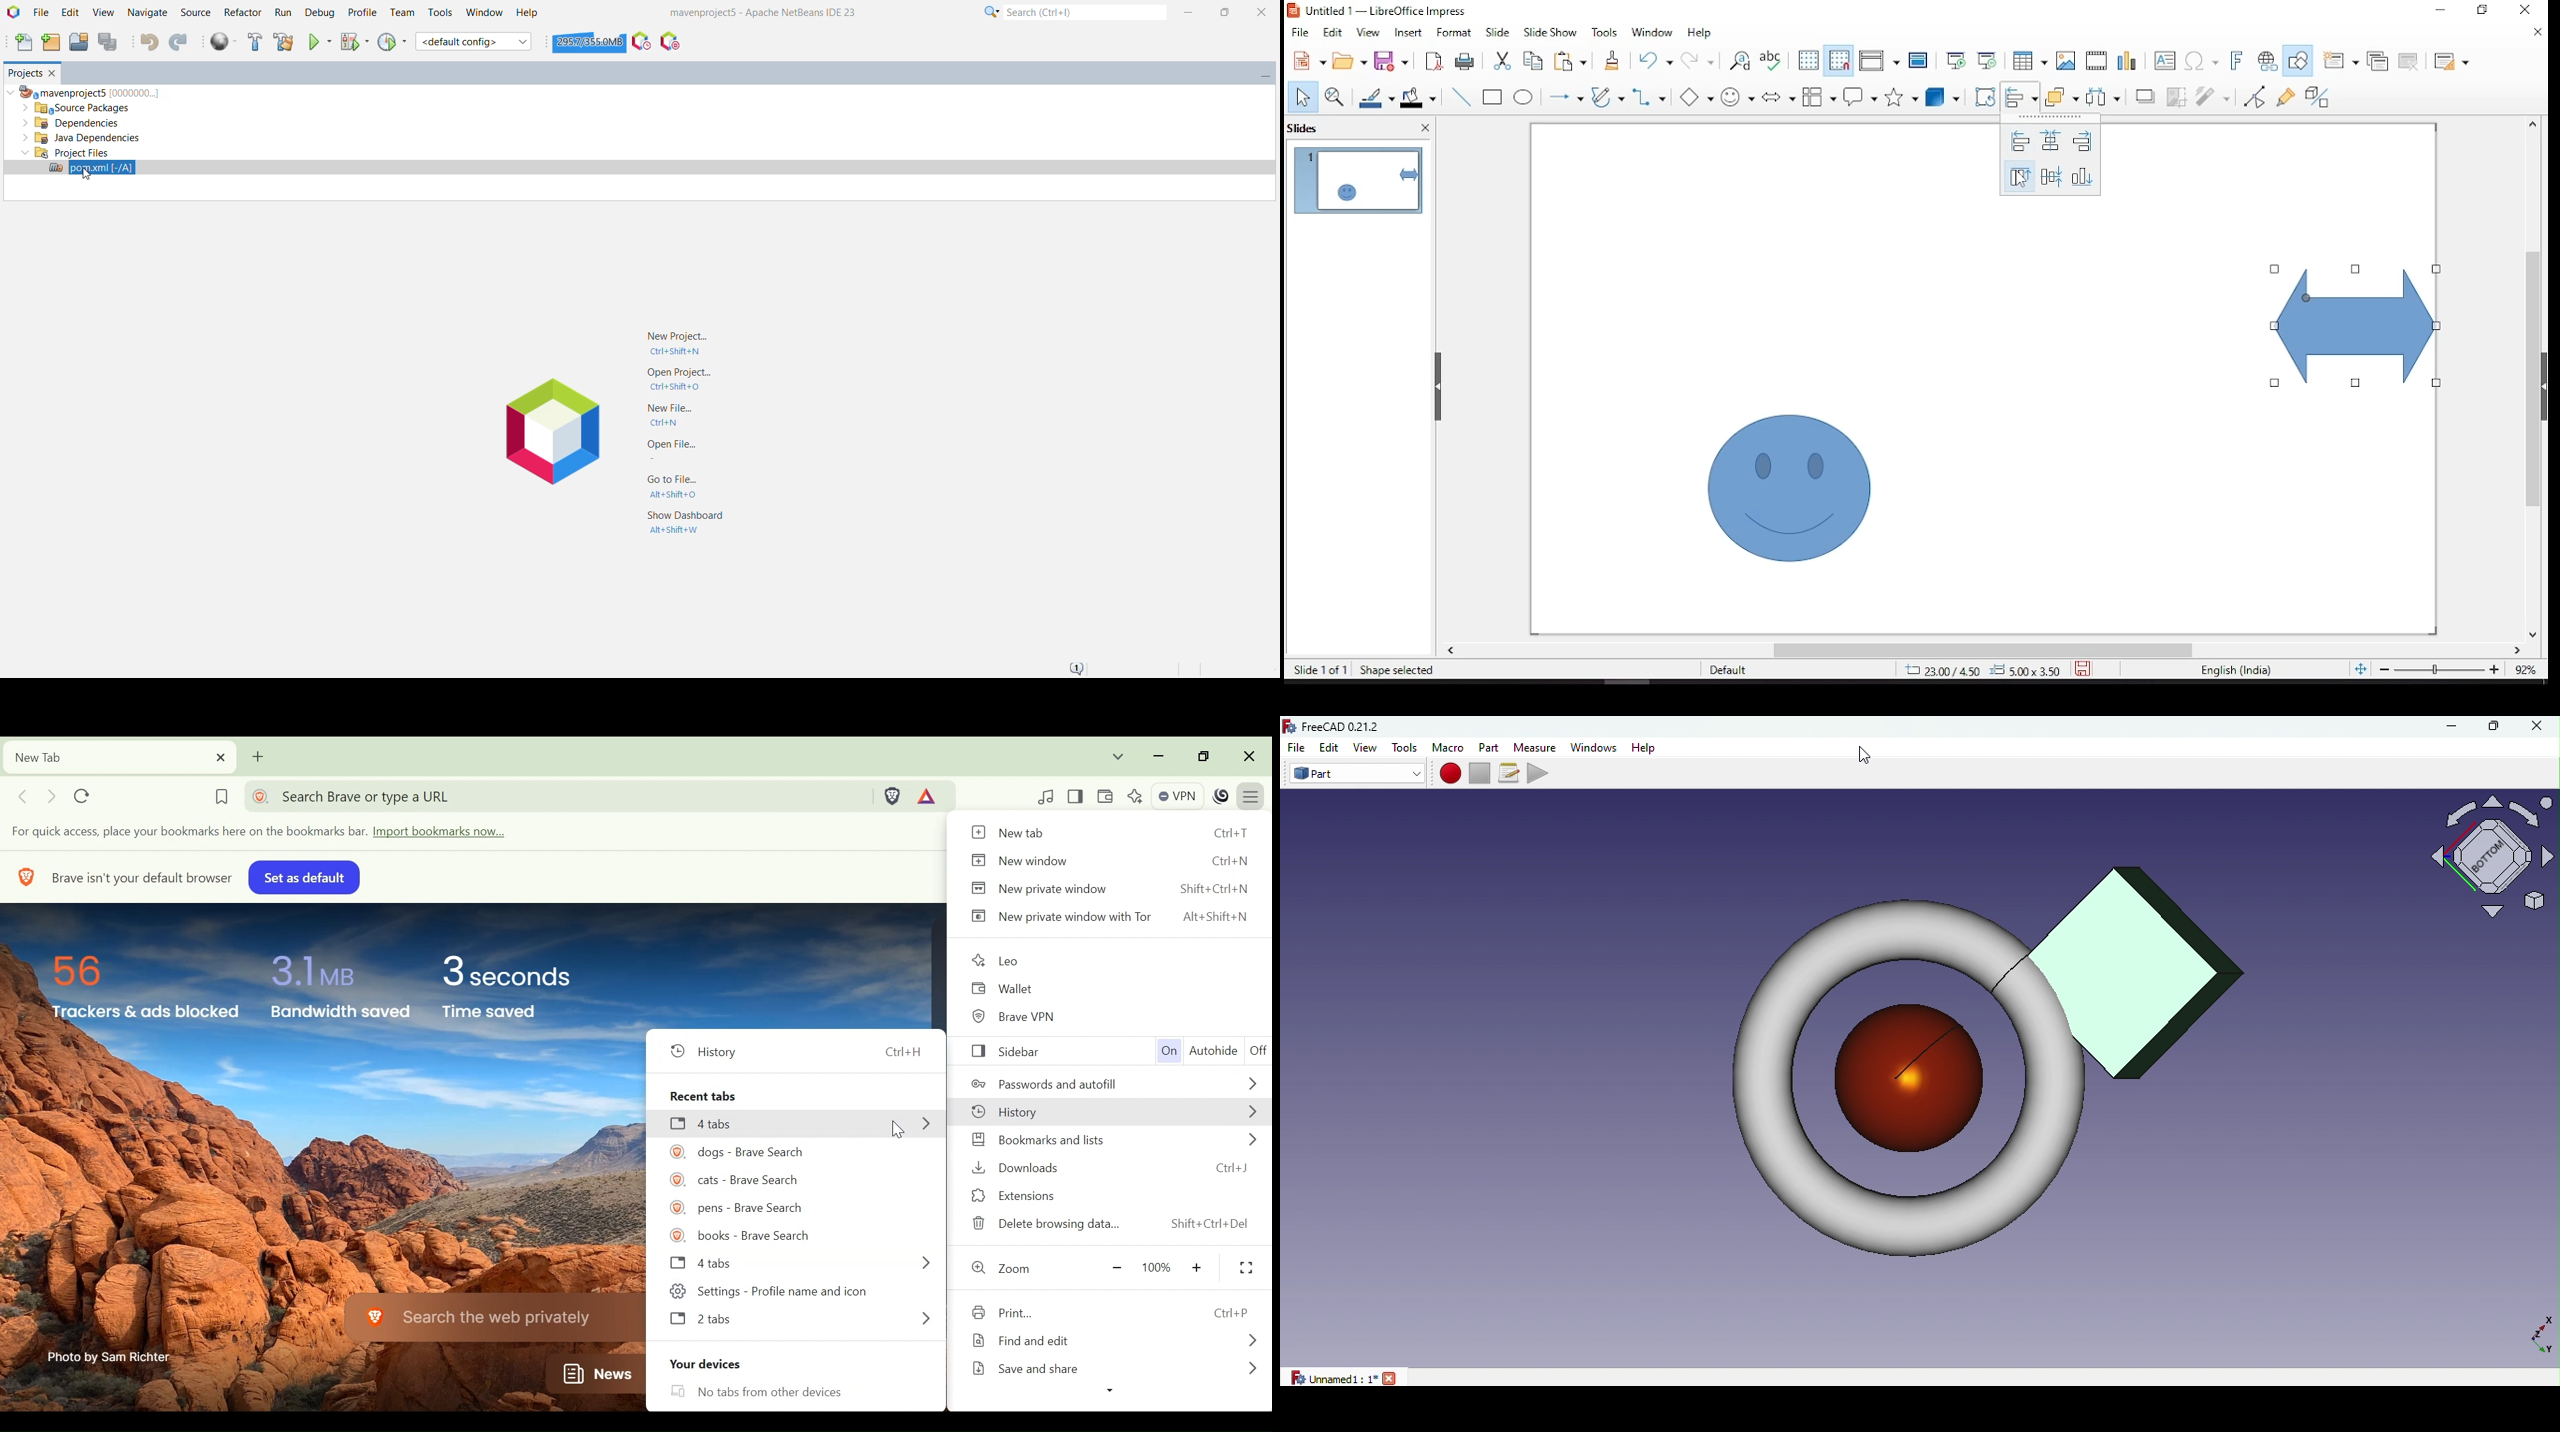  Describe the element at coordinates (1534, 747) in the screenshot. I see `Measure` at that location.